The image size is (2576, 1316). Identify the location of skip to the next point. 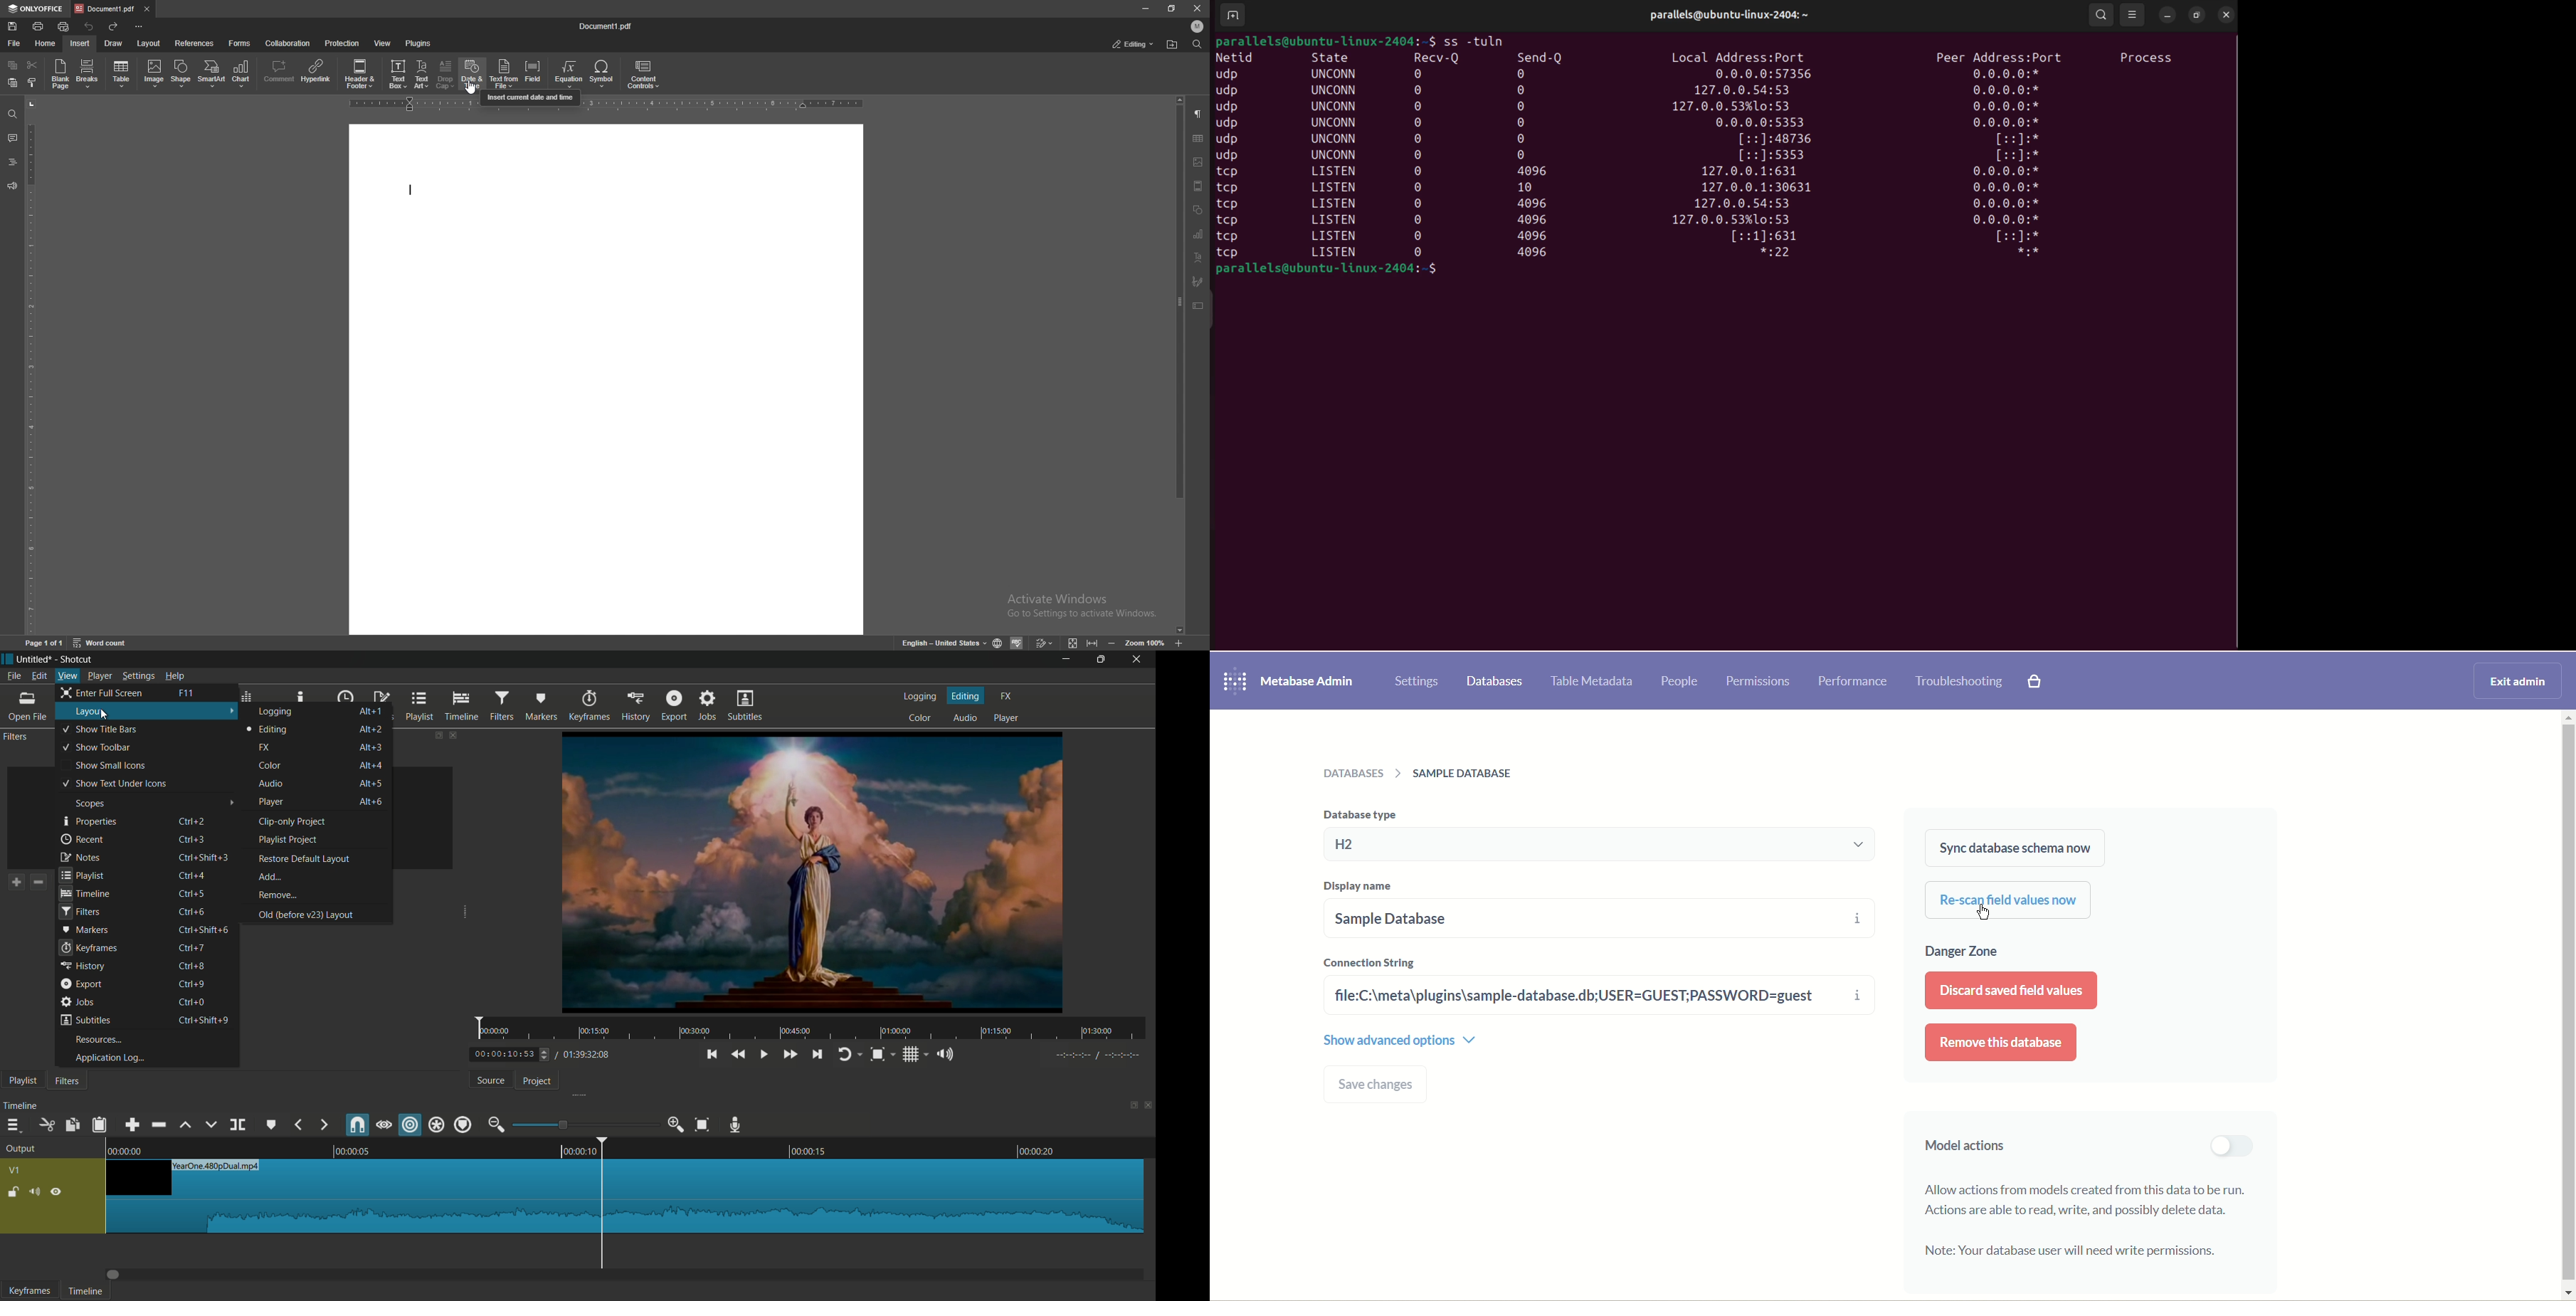
(818, 1055).